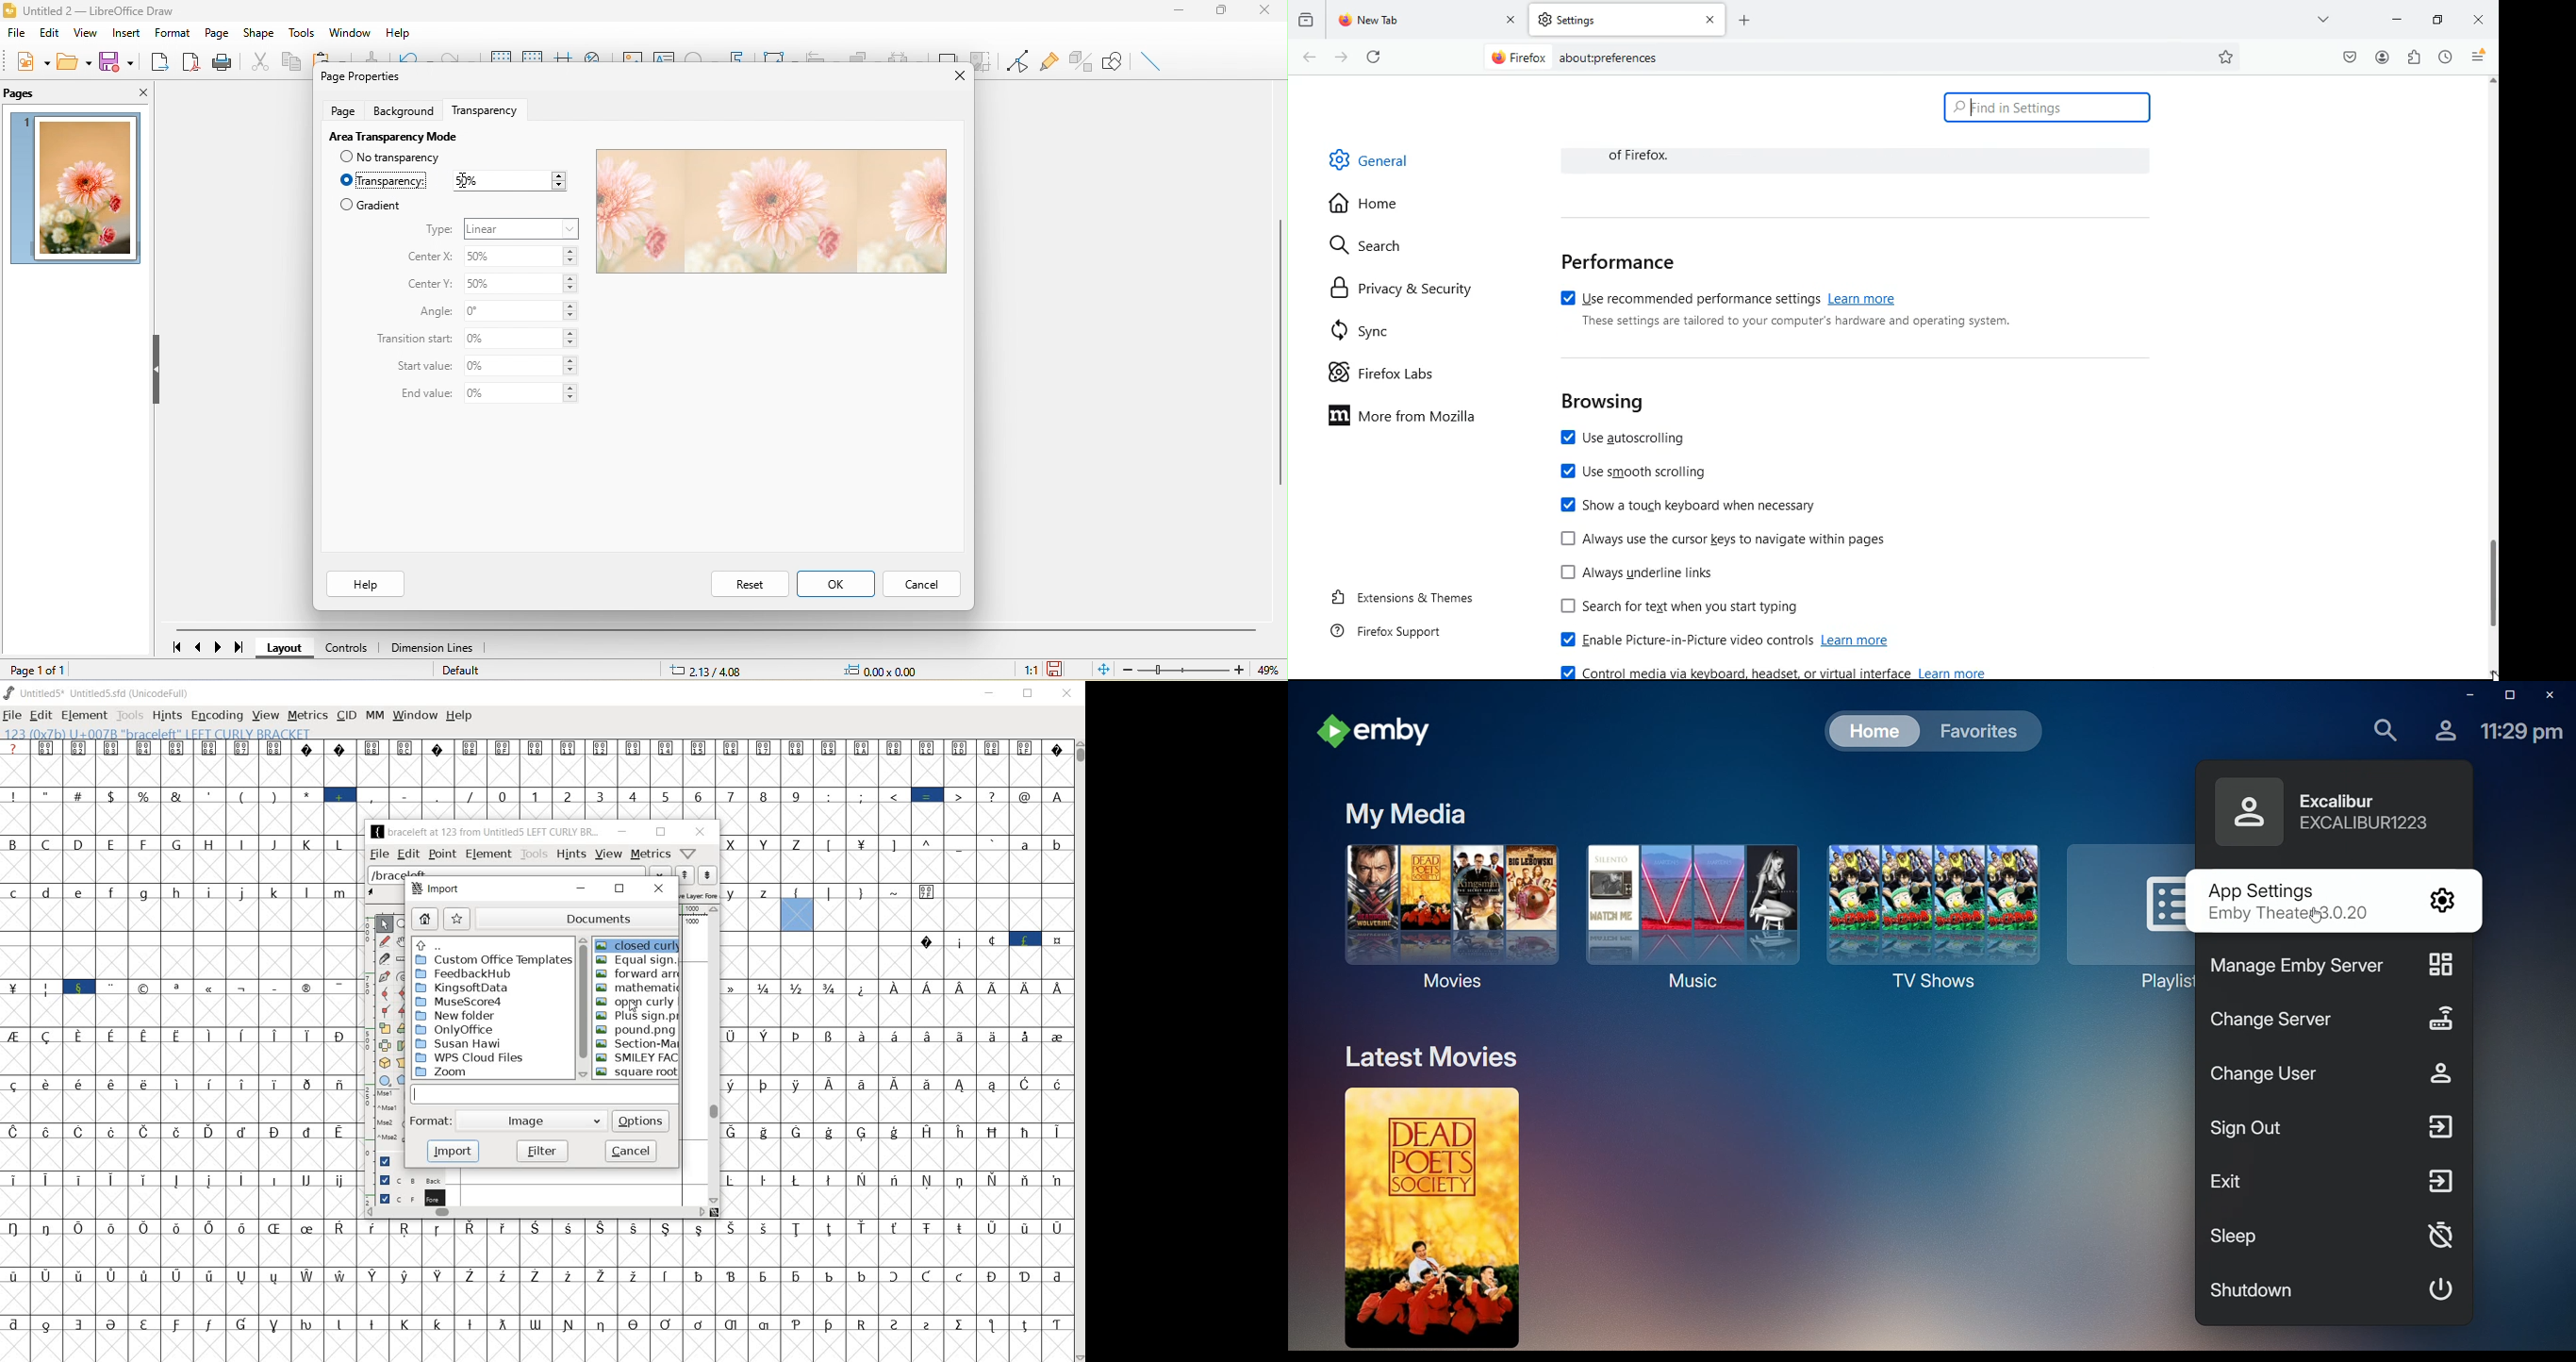  Describe the element at coordinates (77, 189) in the screenshot. I see `image` at that location.